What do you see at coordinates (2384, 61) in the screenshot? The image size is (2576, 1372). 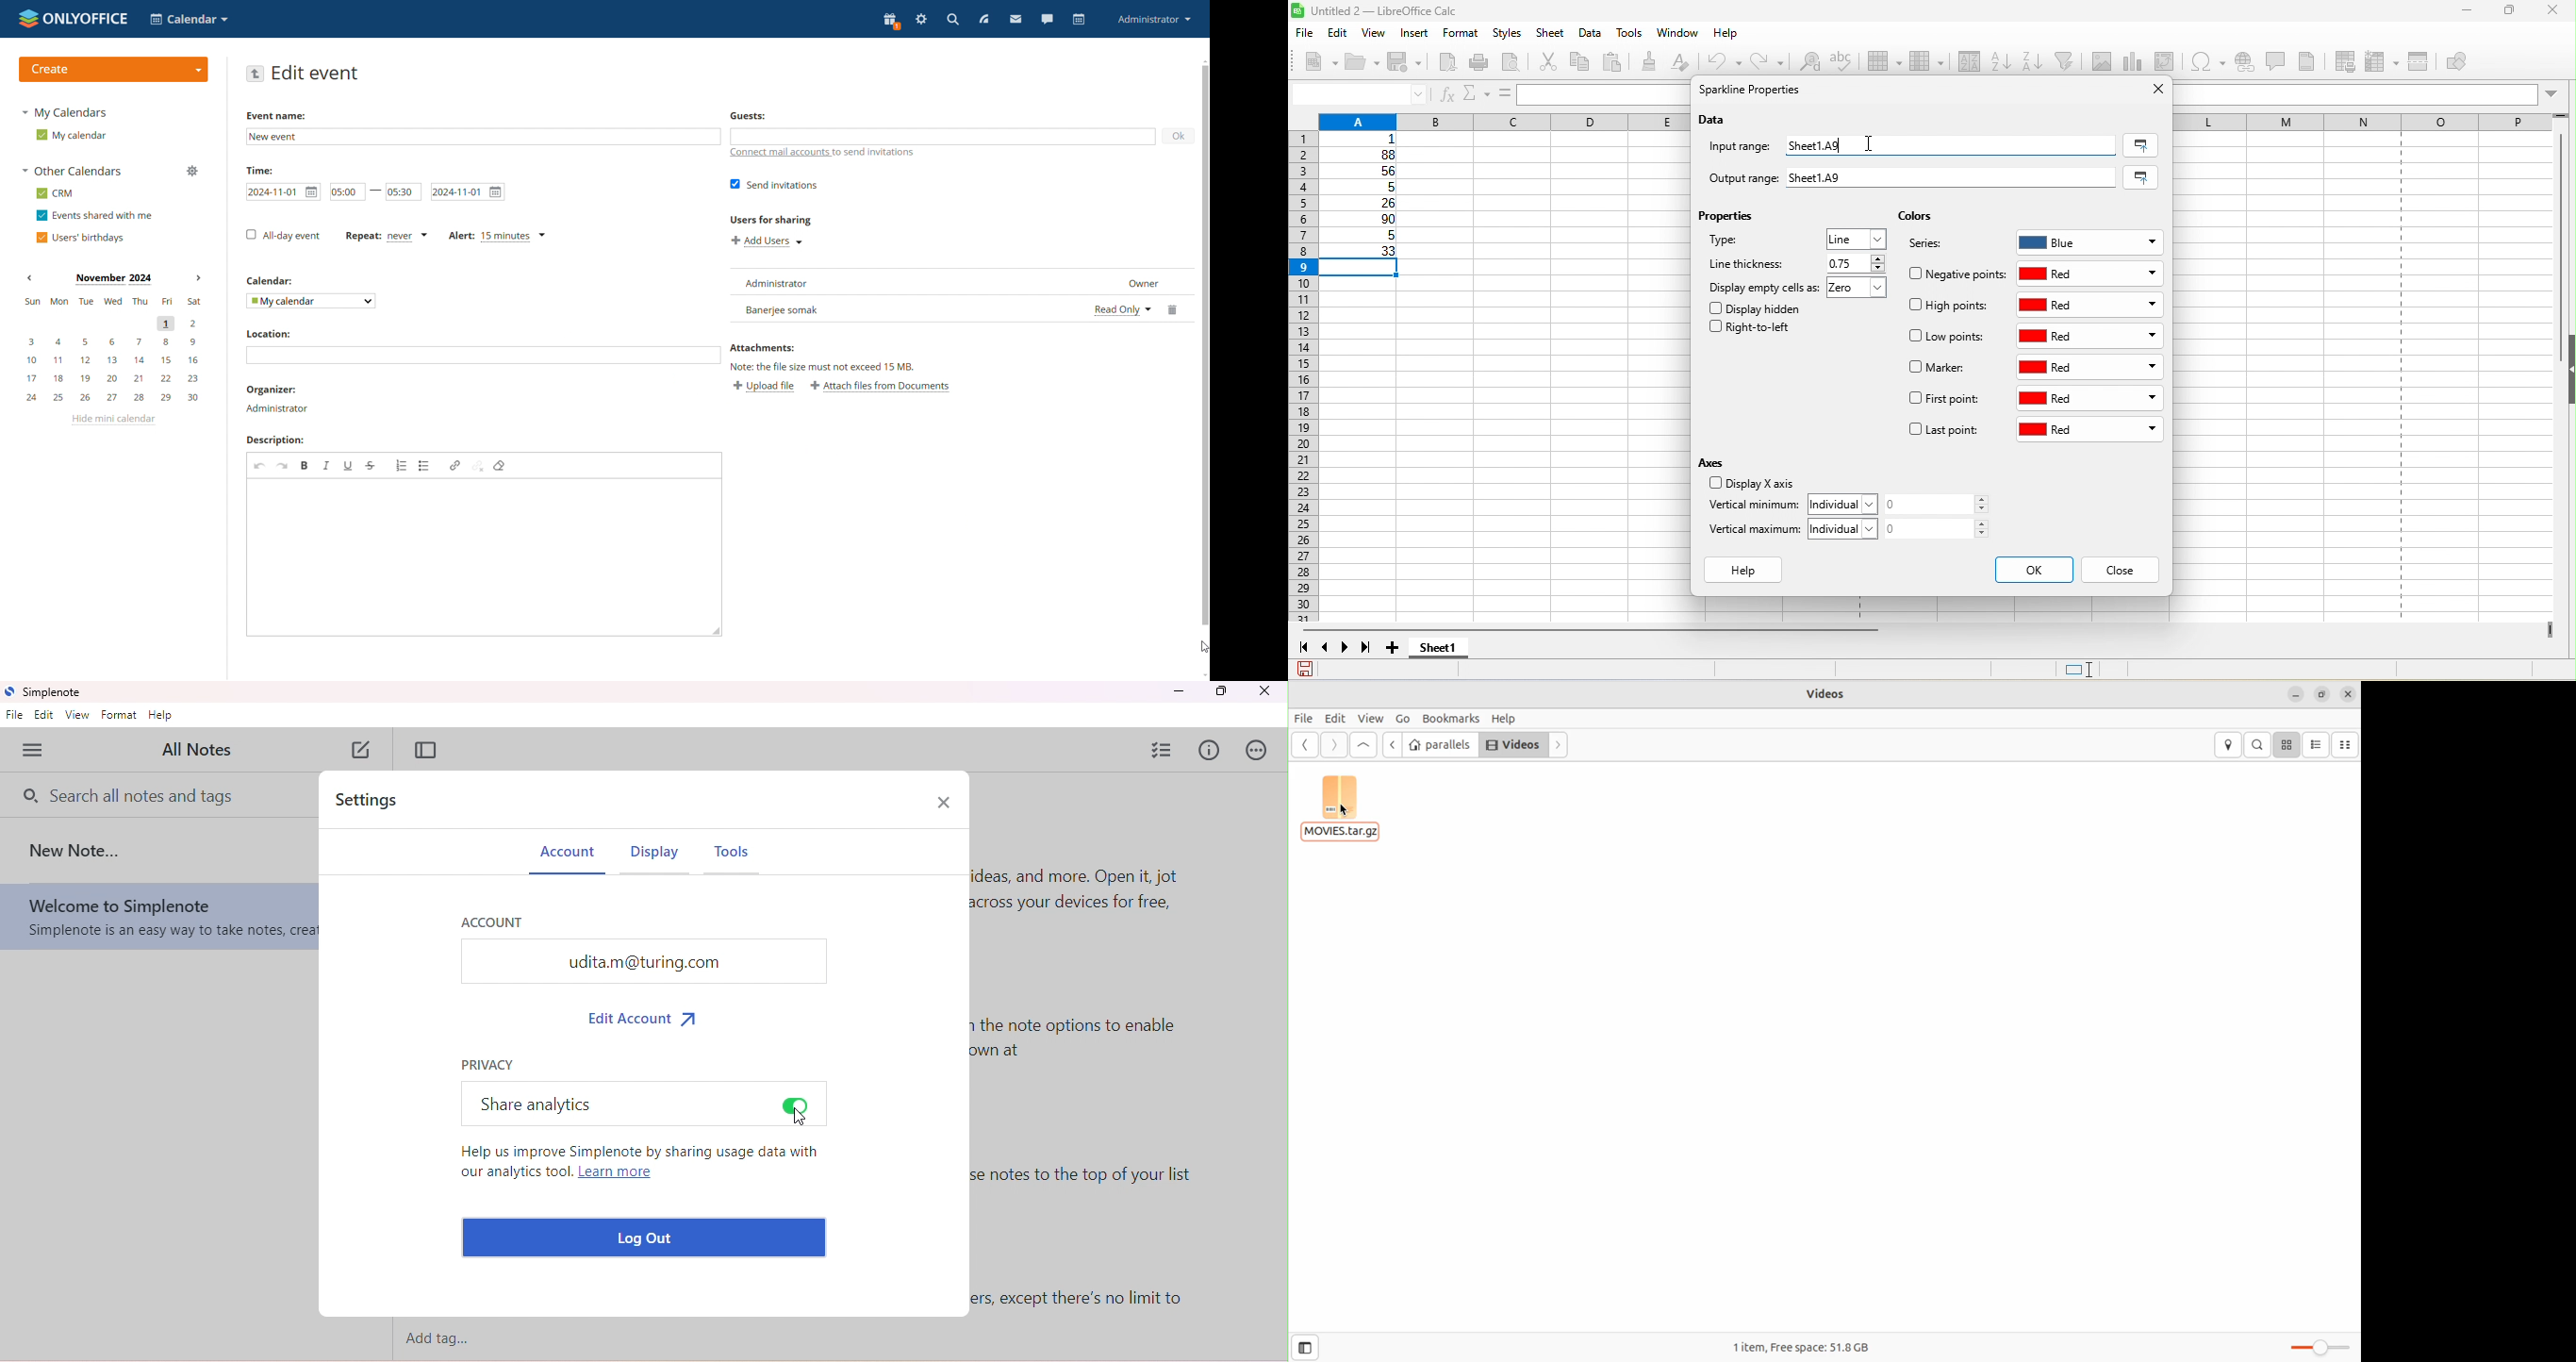 I see `freeze rows and column` at bounding box center [2384, 61].